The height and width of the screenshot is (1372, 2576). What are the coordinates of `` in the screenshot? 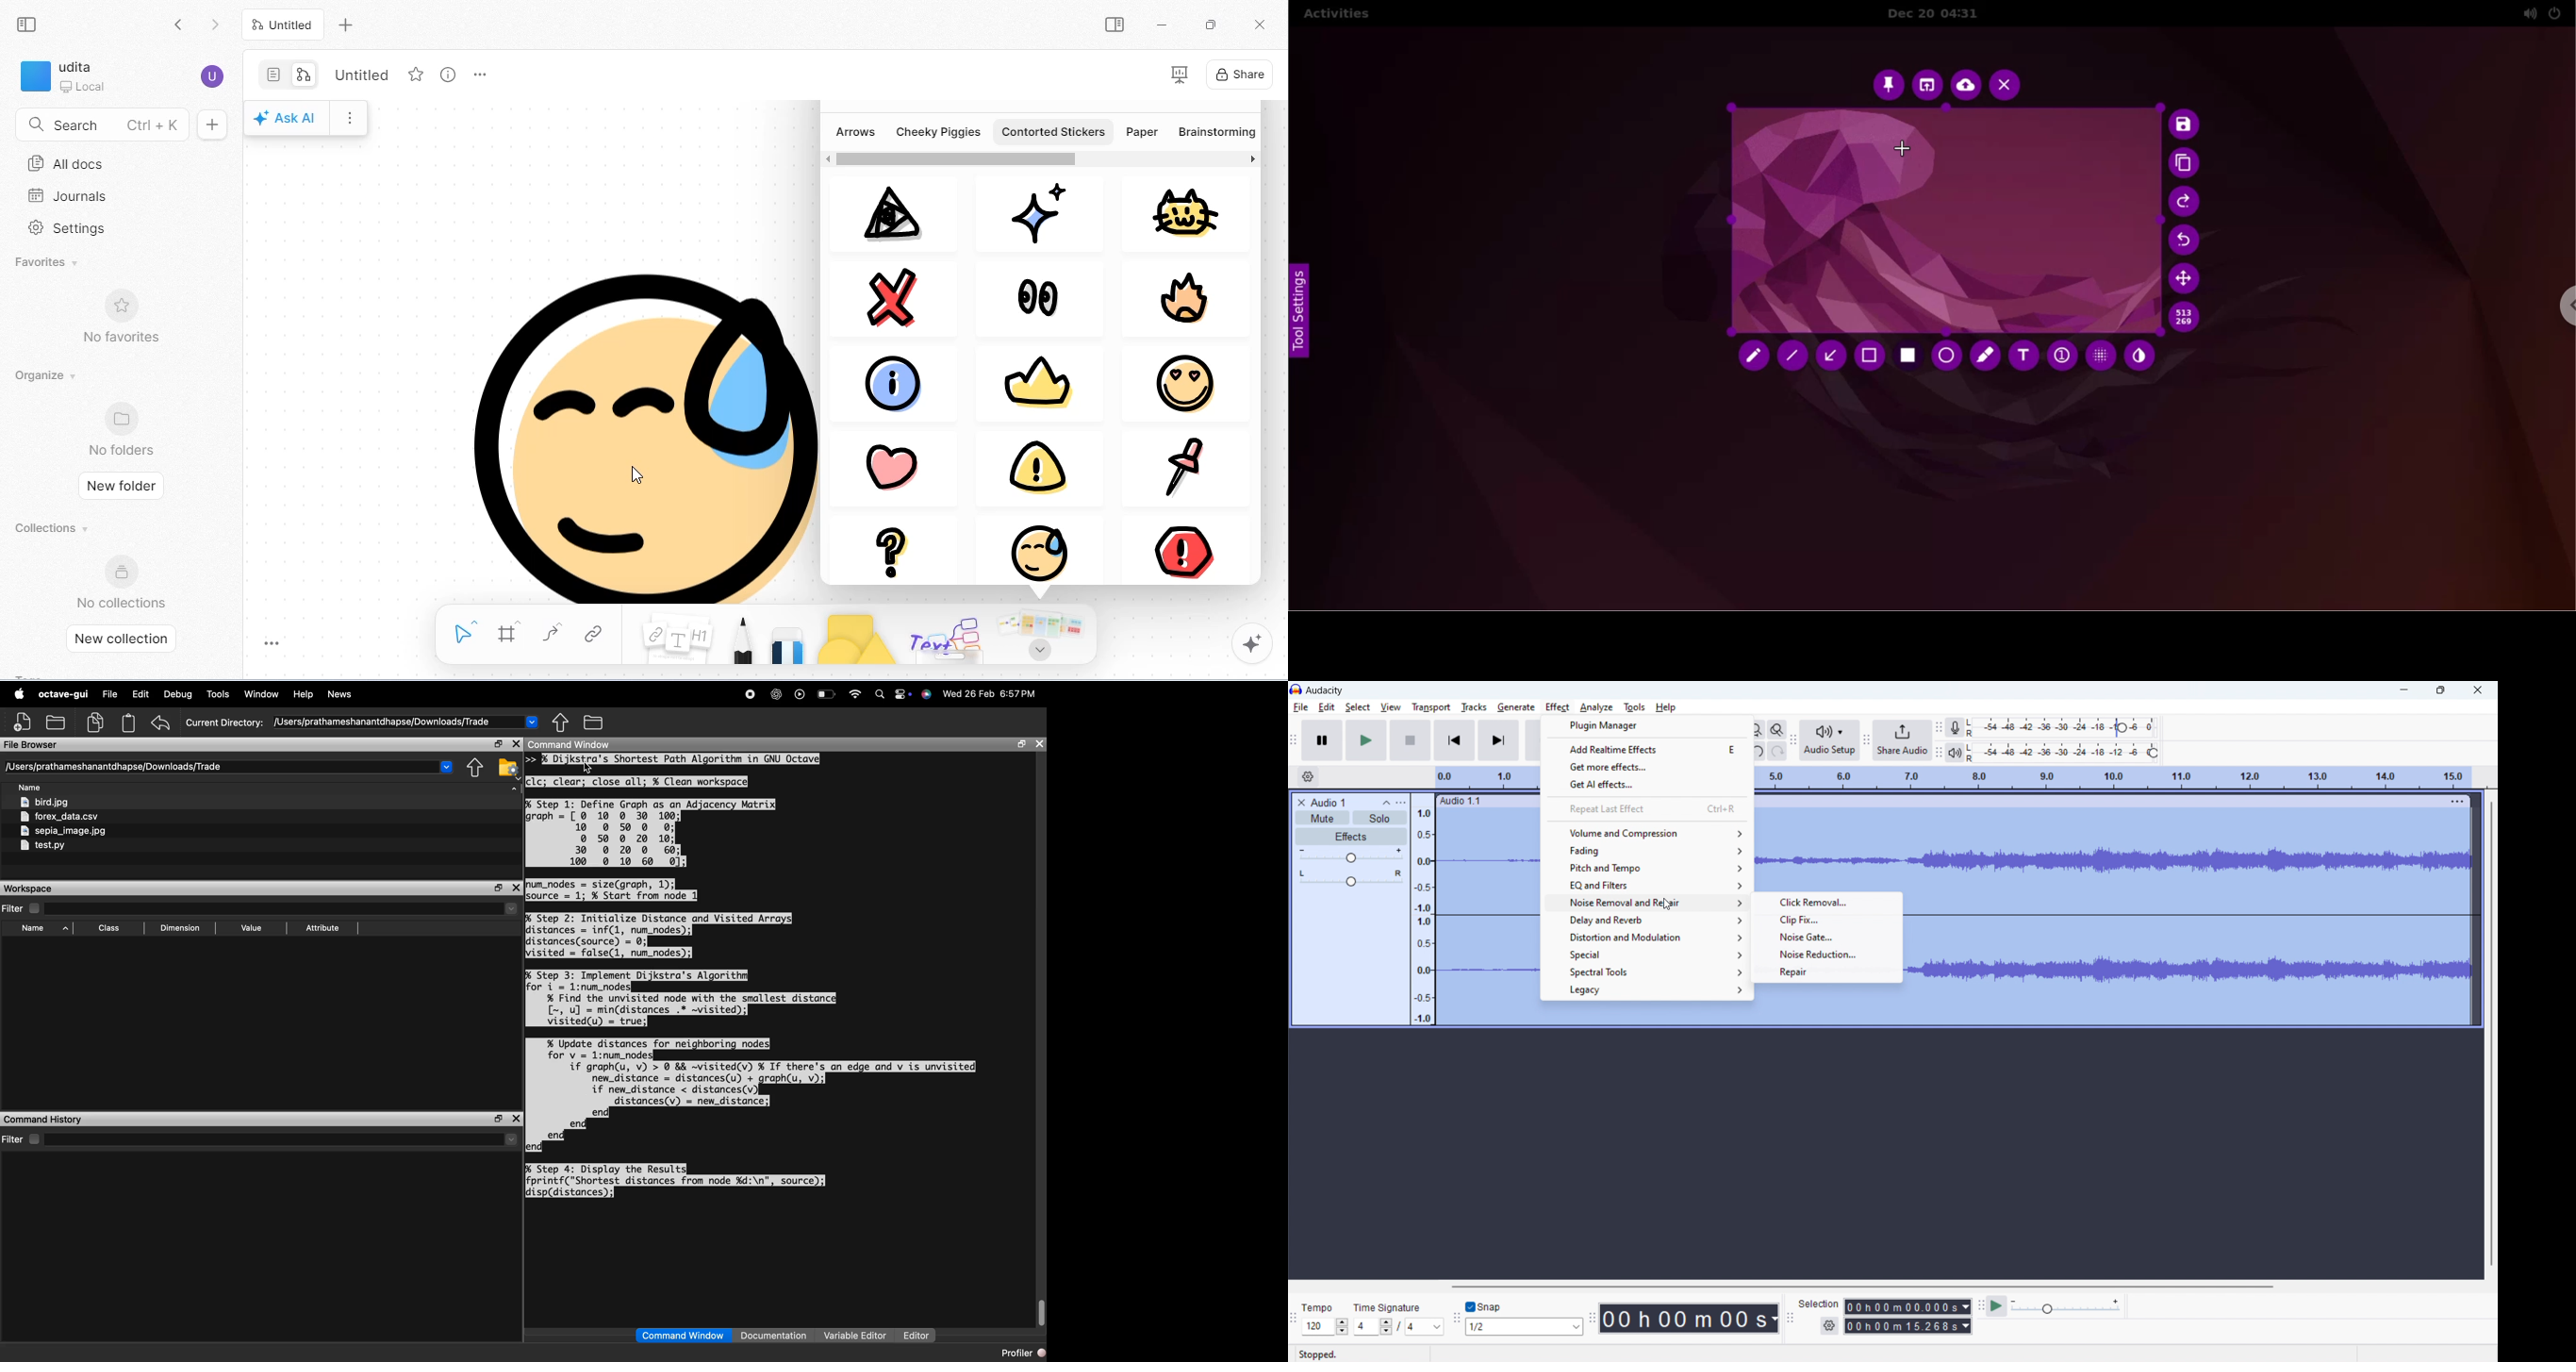 It's located at (1826, 955).